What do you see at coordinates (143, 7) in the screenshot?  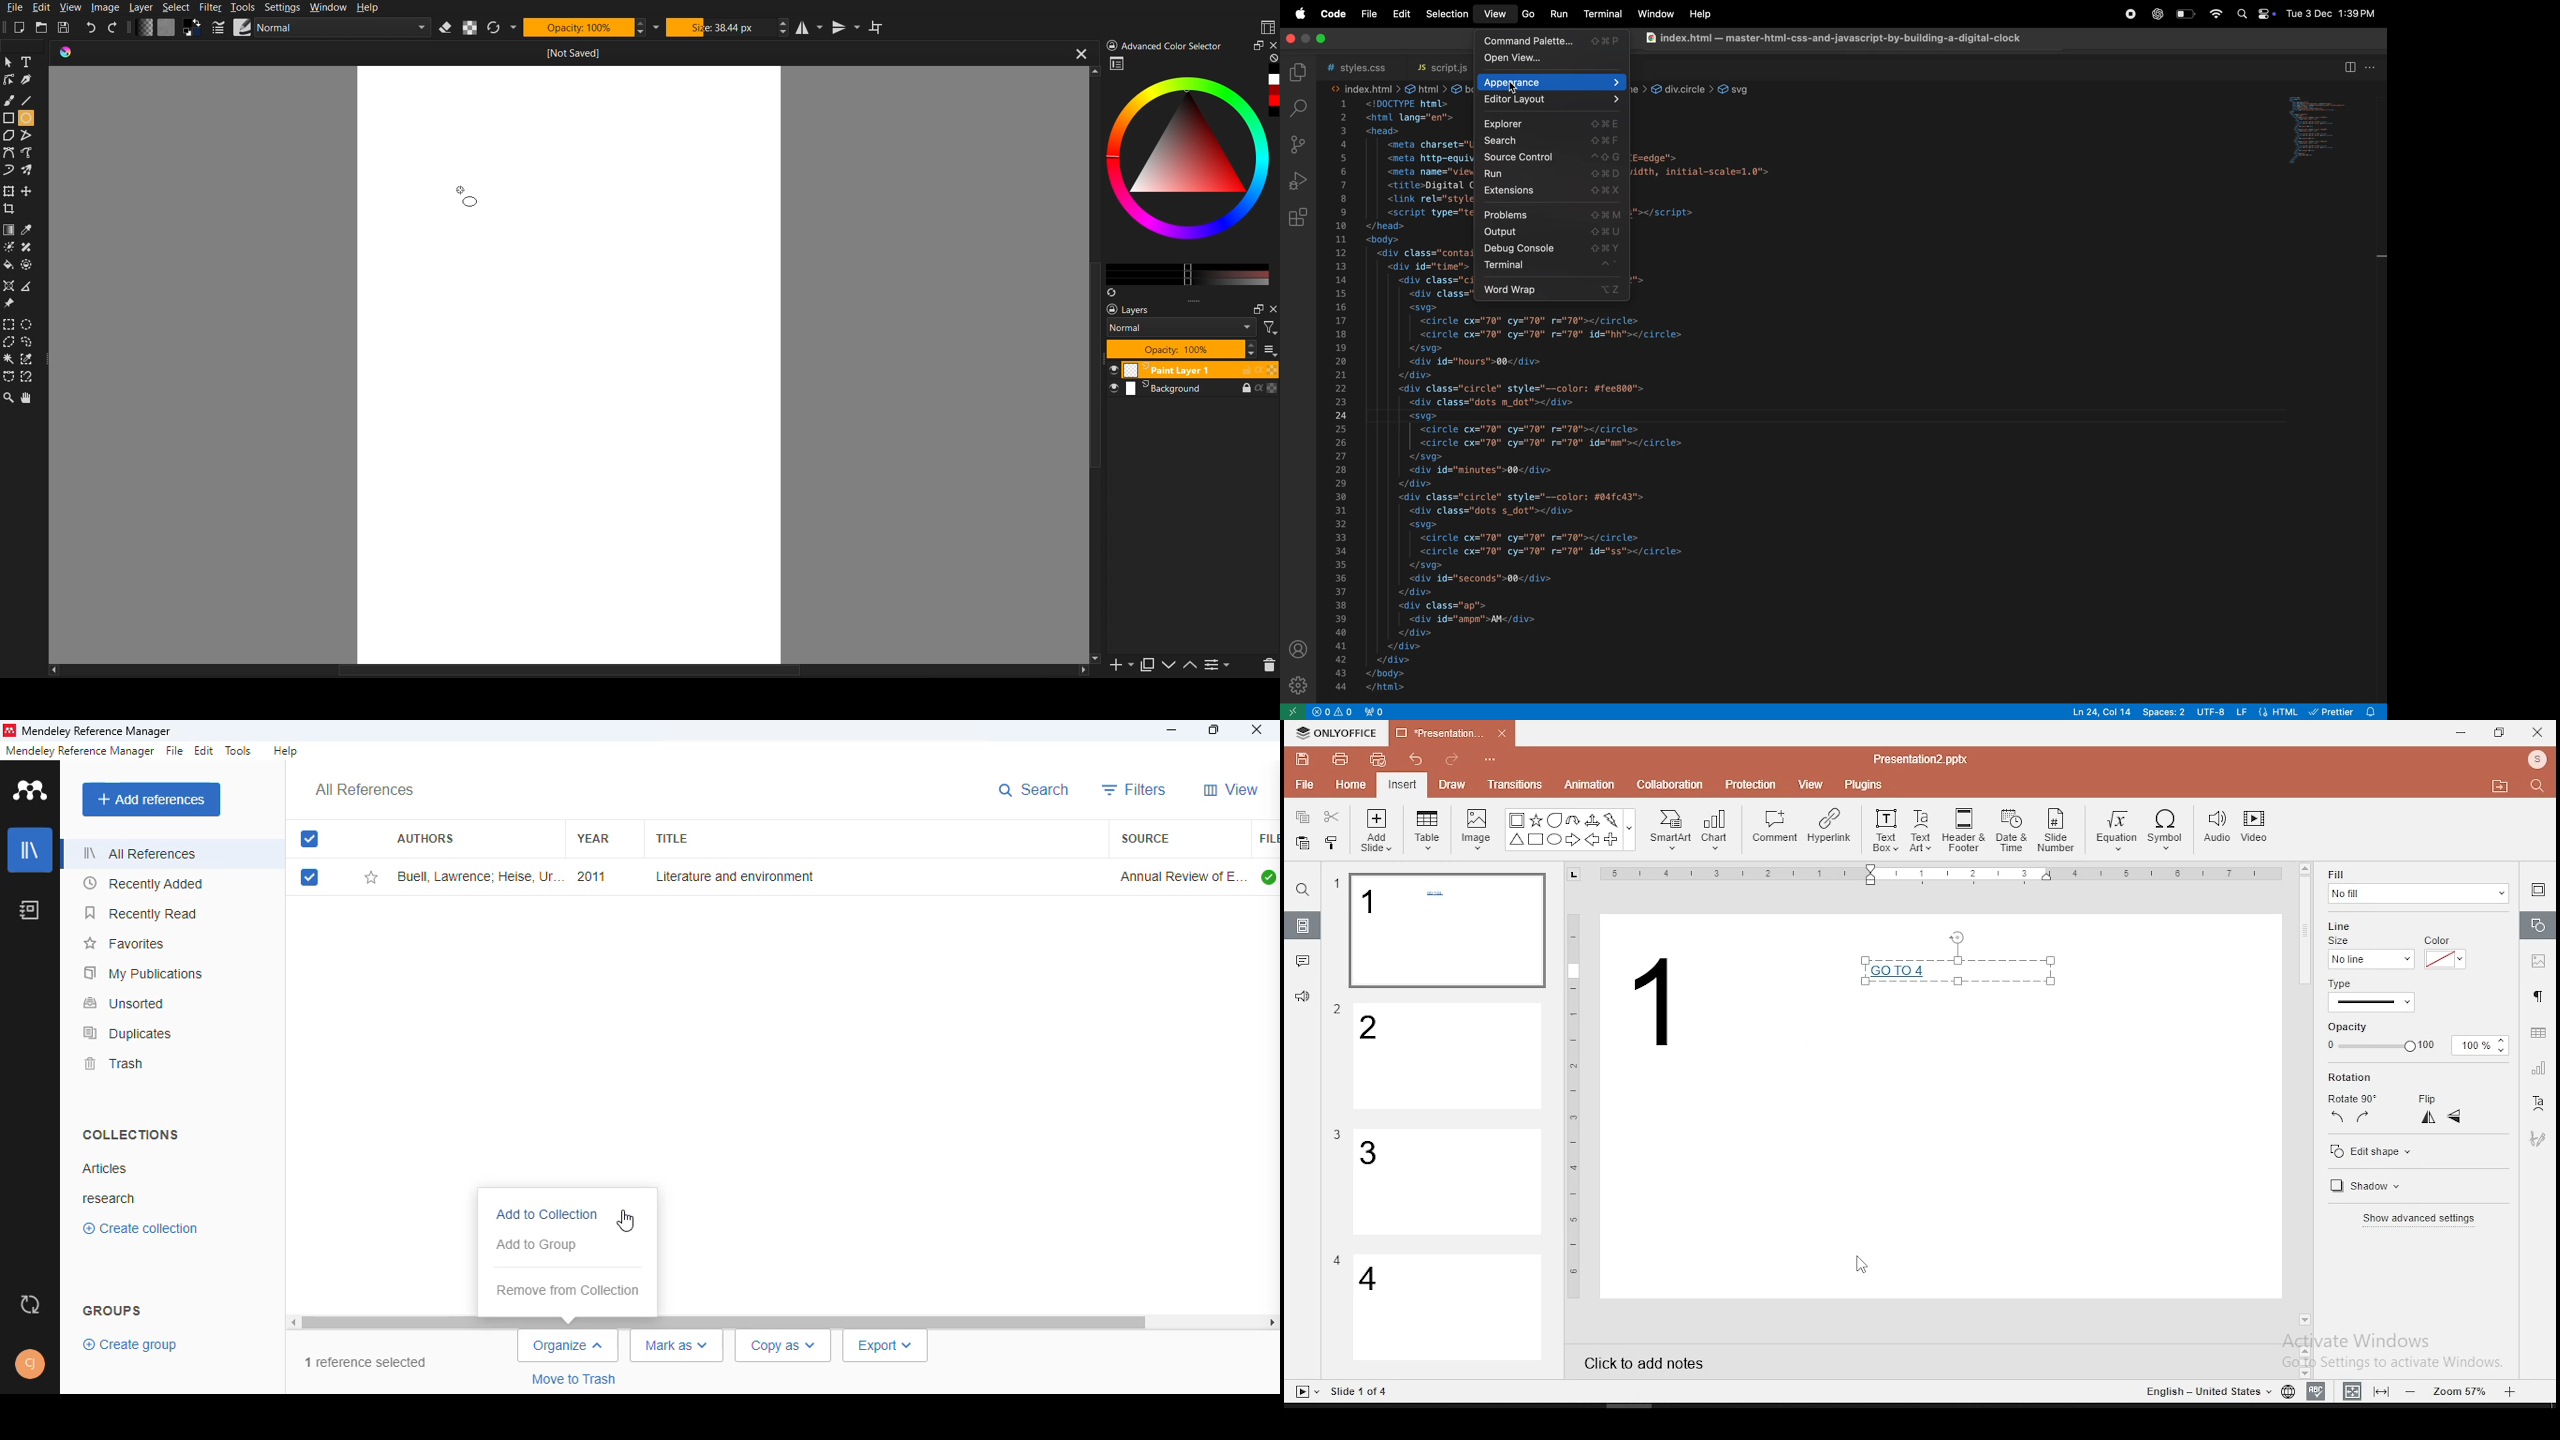 I see `Layer` at bounding box center [143, 7].